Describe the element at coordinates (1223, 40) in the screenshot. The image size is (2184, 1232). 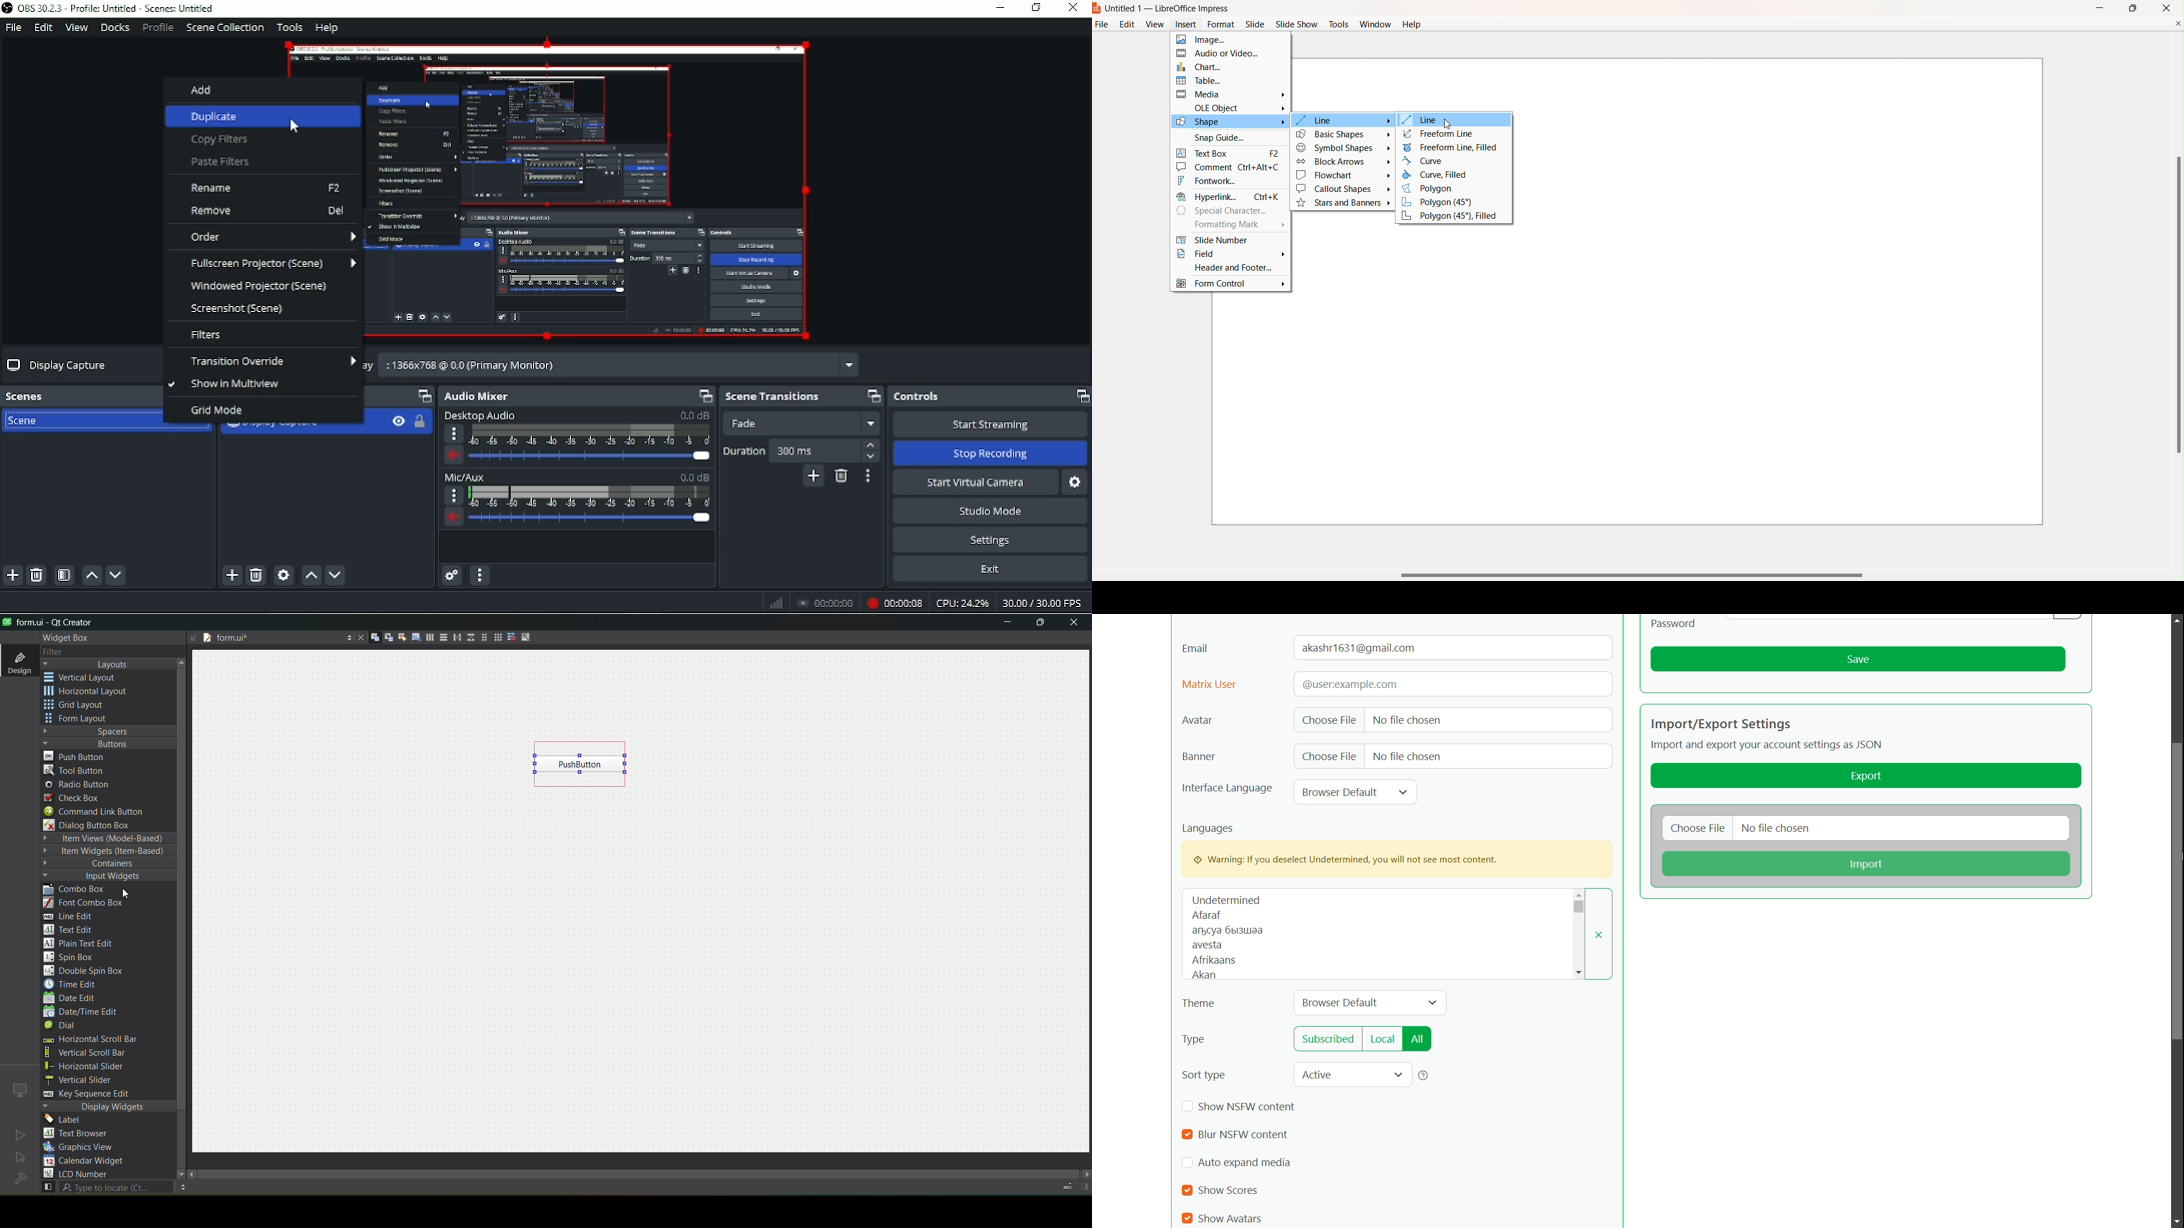
I see `Image` at that location.